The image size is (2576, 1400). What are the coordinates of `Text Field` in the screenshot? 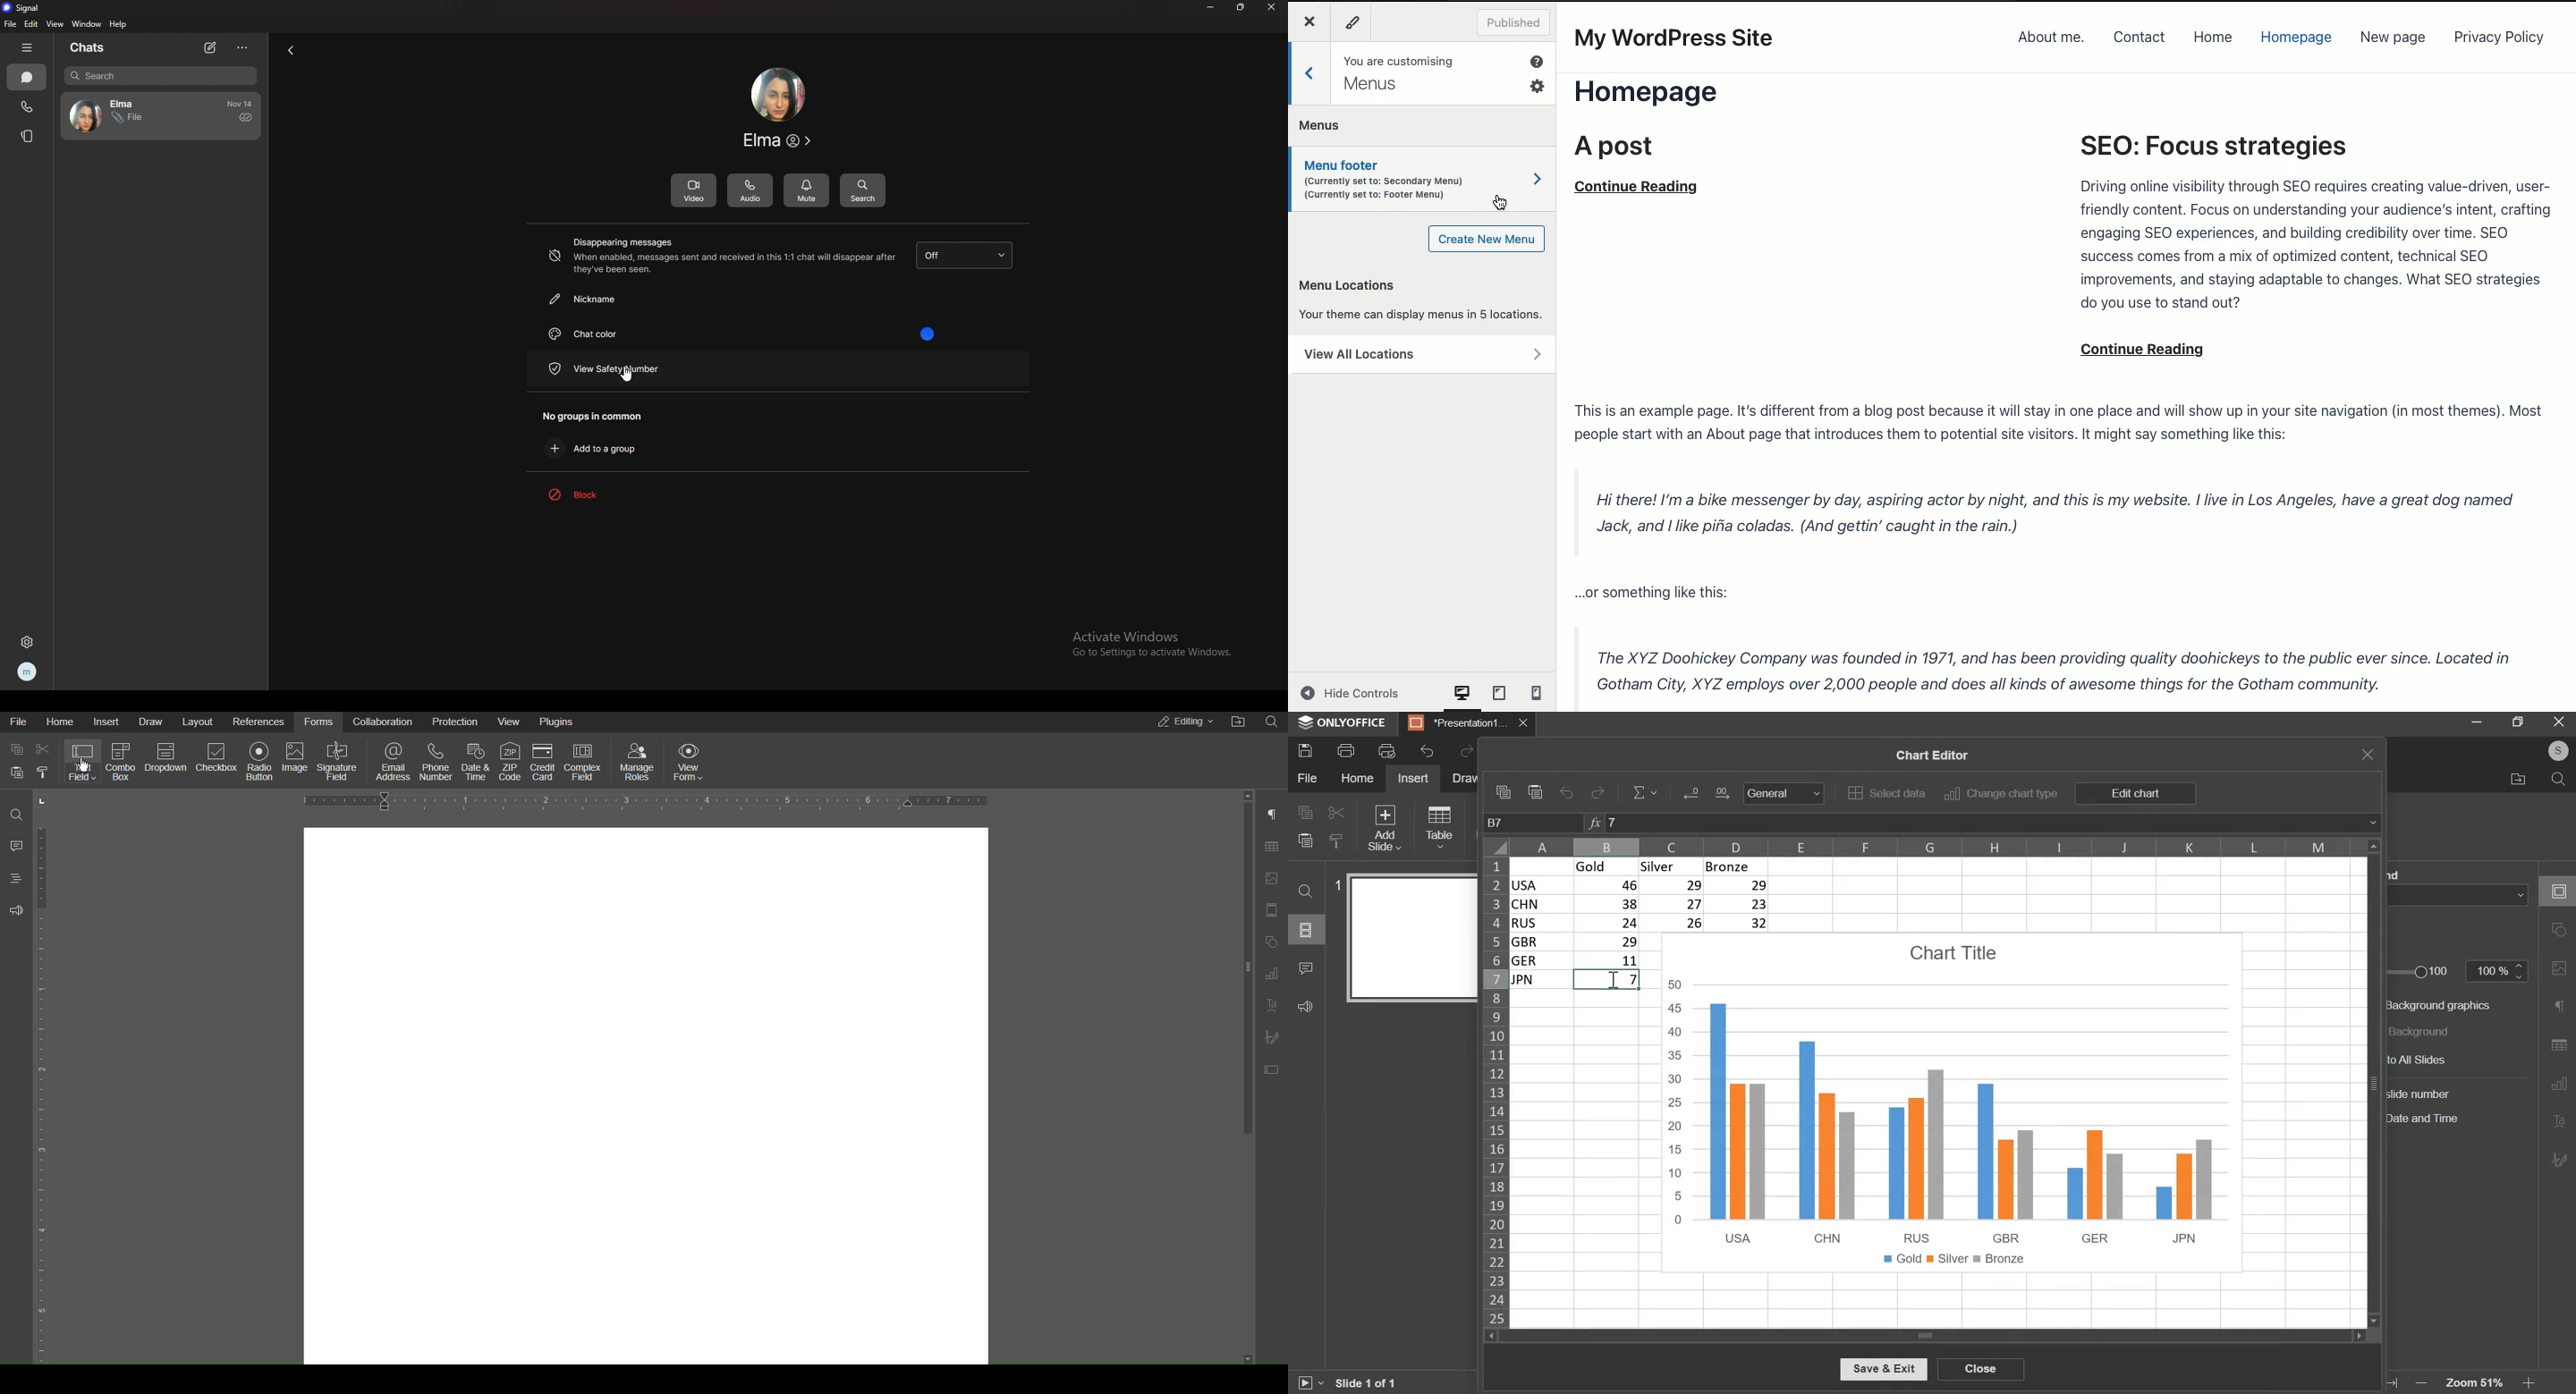 It's located at (80, 763).